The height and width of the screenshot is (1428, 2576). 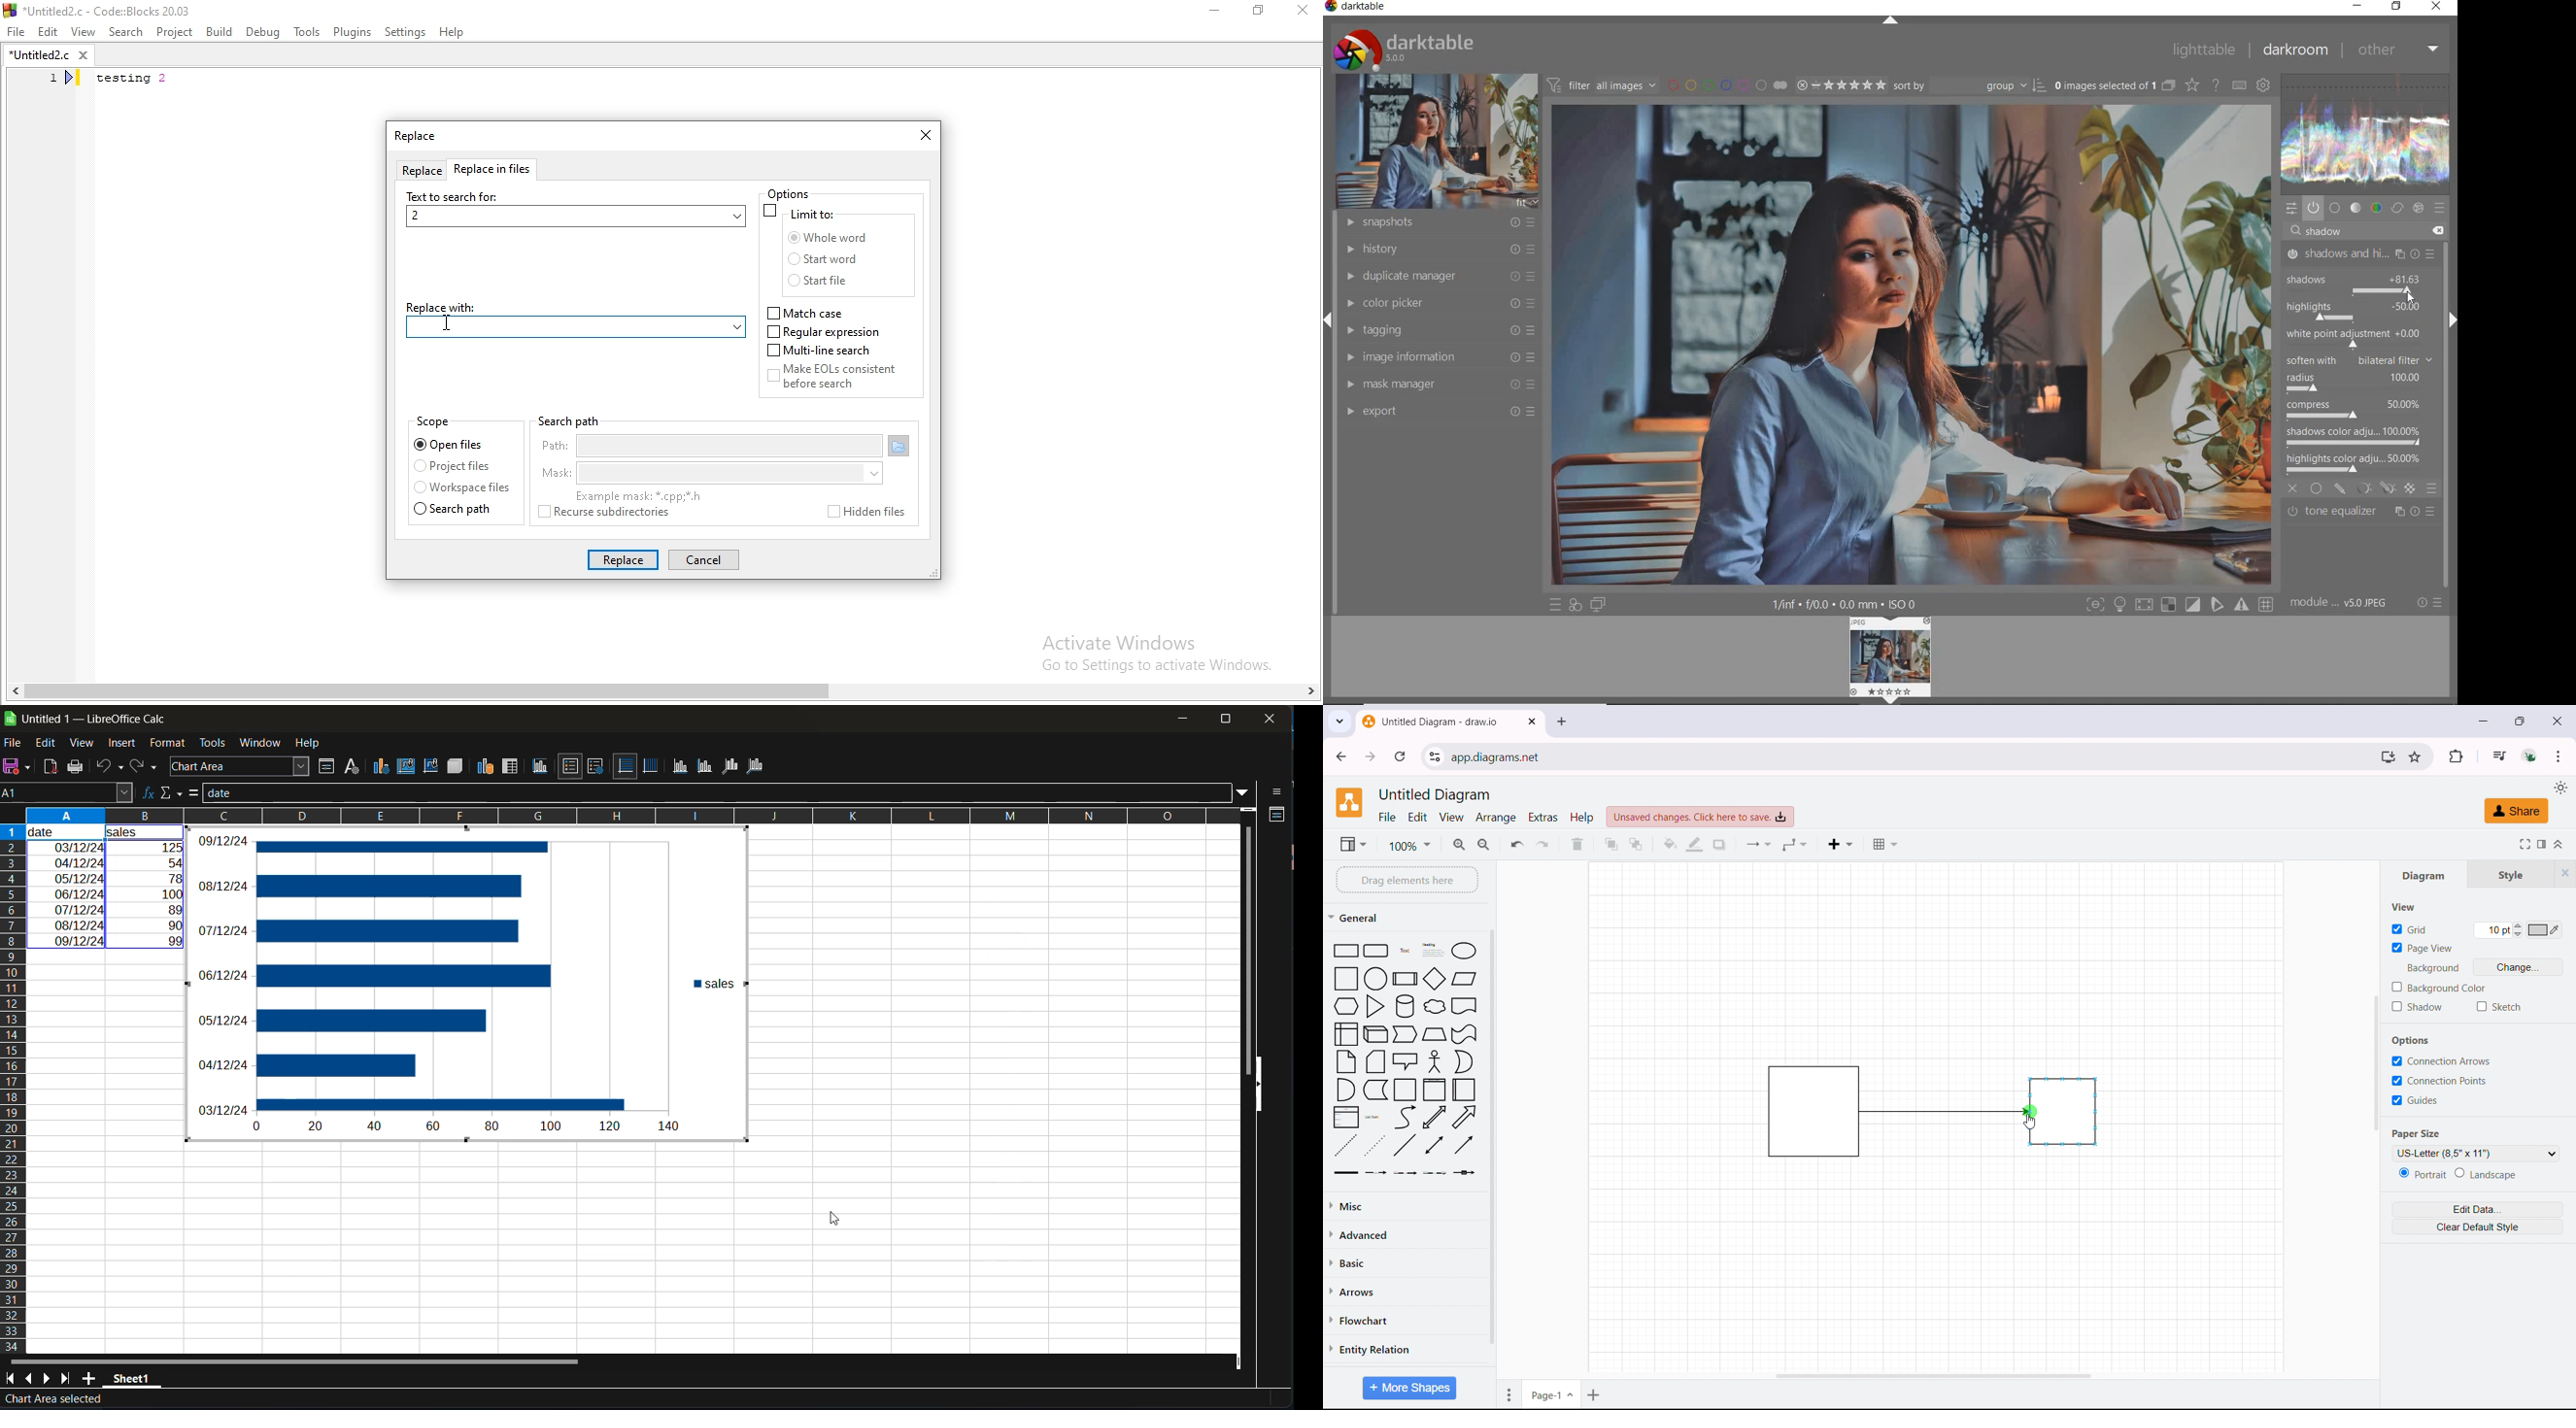 What do you see at coordinates (2557, 719) in the screenshot?
I see `close` at bounding box center [2557, 719].